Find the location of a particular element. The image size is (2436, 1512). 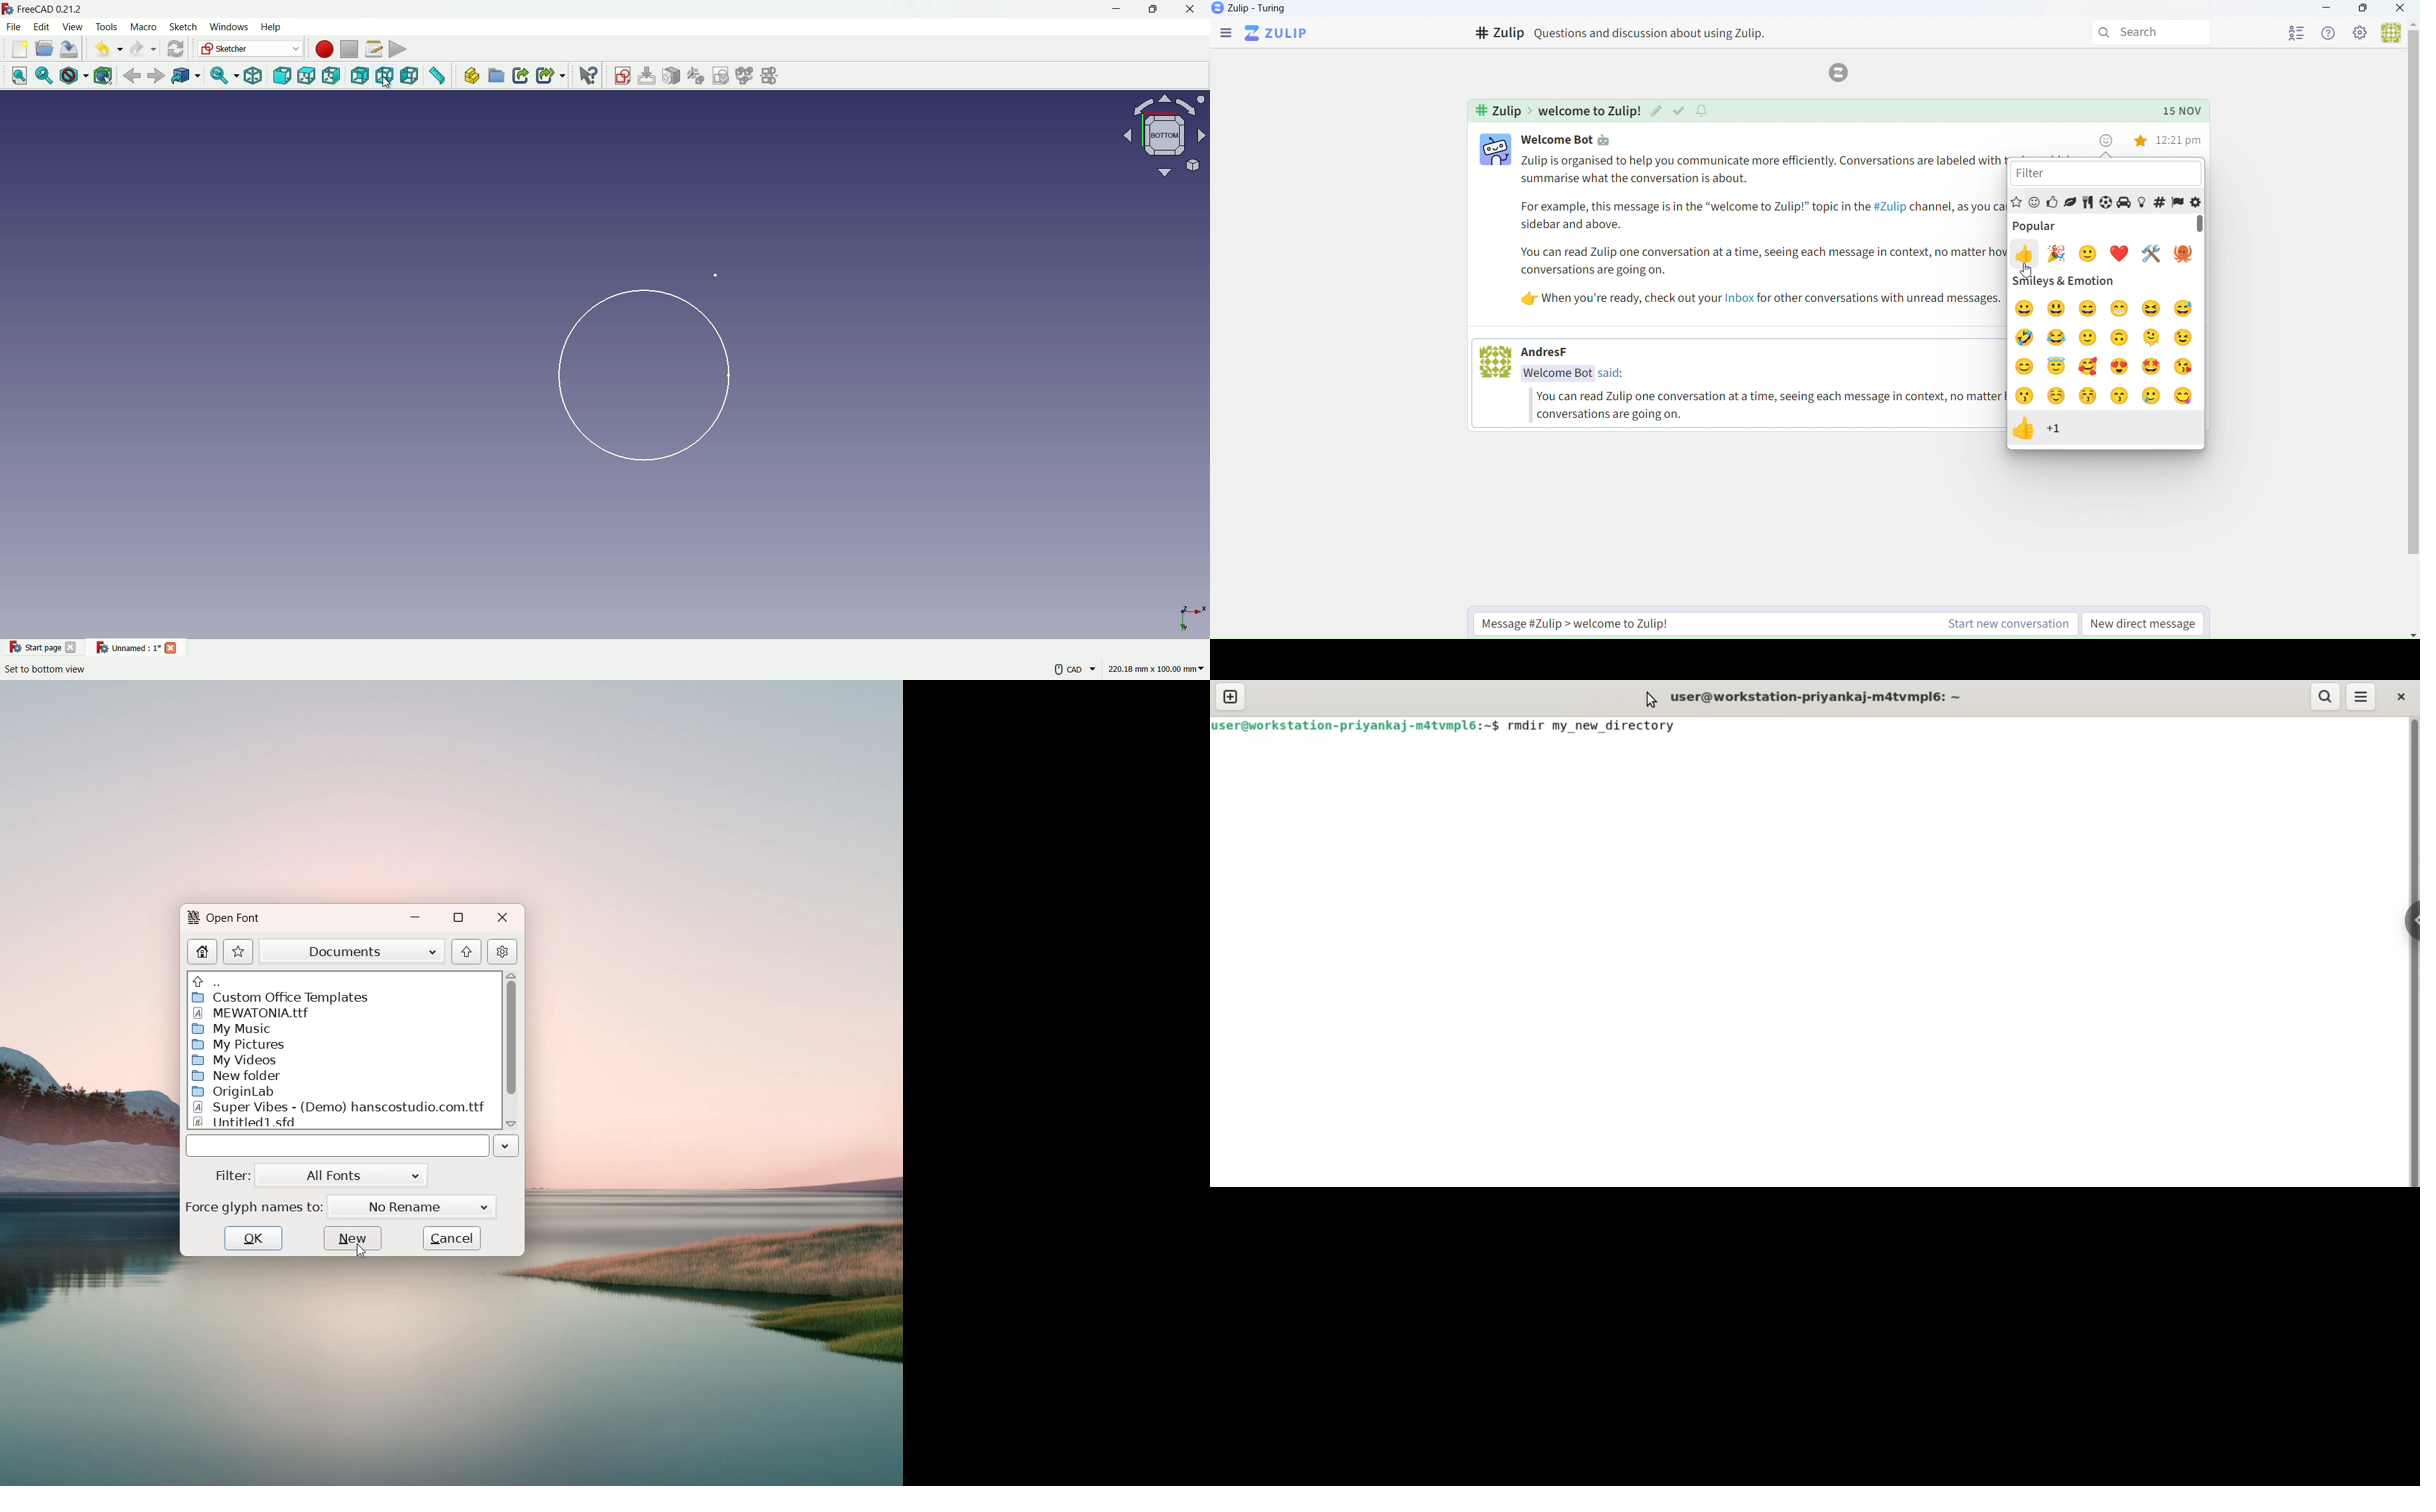

Super Vibes - (Demo) hanscostudio.com.ttf is located at coordinates (340, 1107).